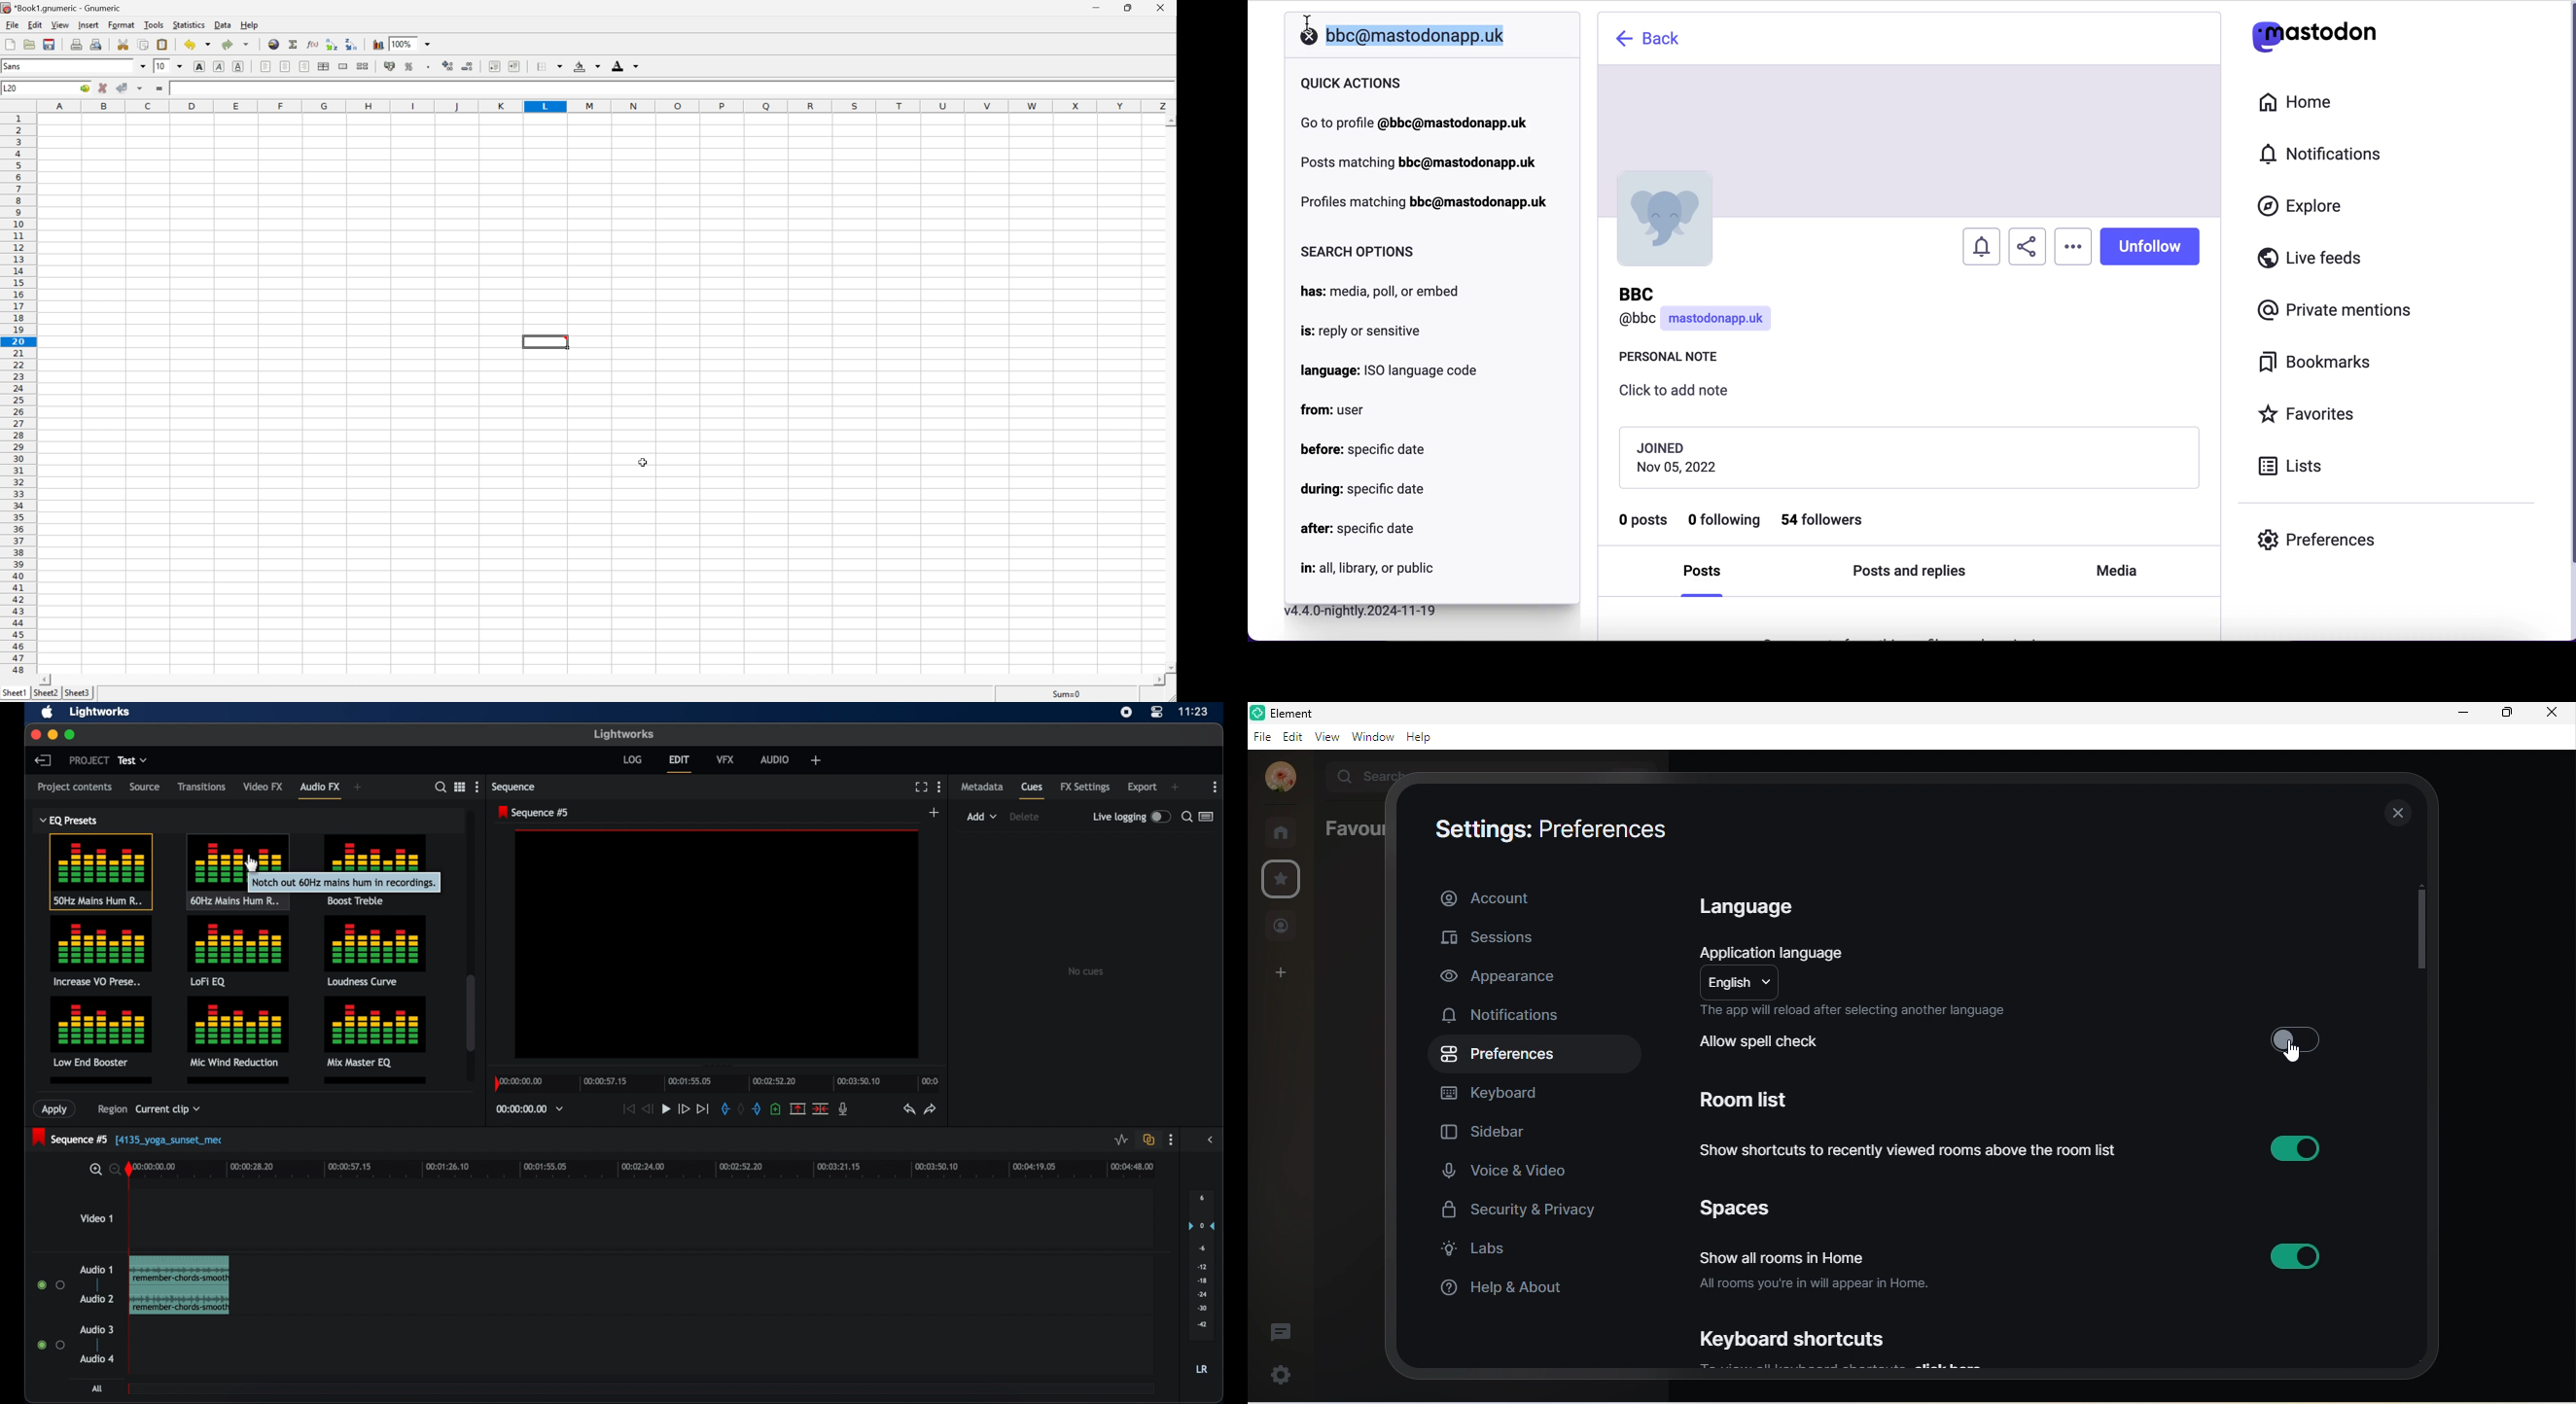 The width and height of the screenshot is (2576, 1428). Describe the element at coordinates (163, 44) in the screenshot. I see `Paste clipboard` at that location.